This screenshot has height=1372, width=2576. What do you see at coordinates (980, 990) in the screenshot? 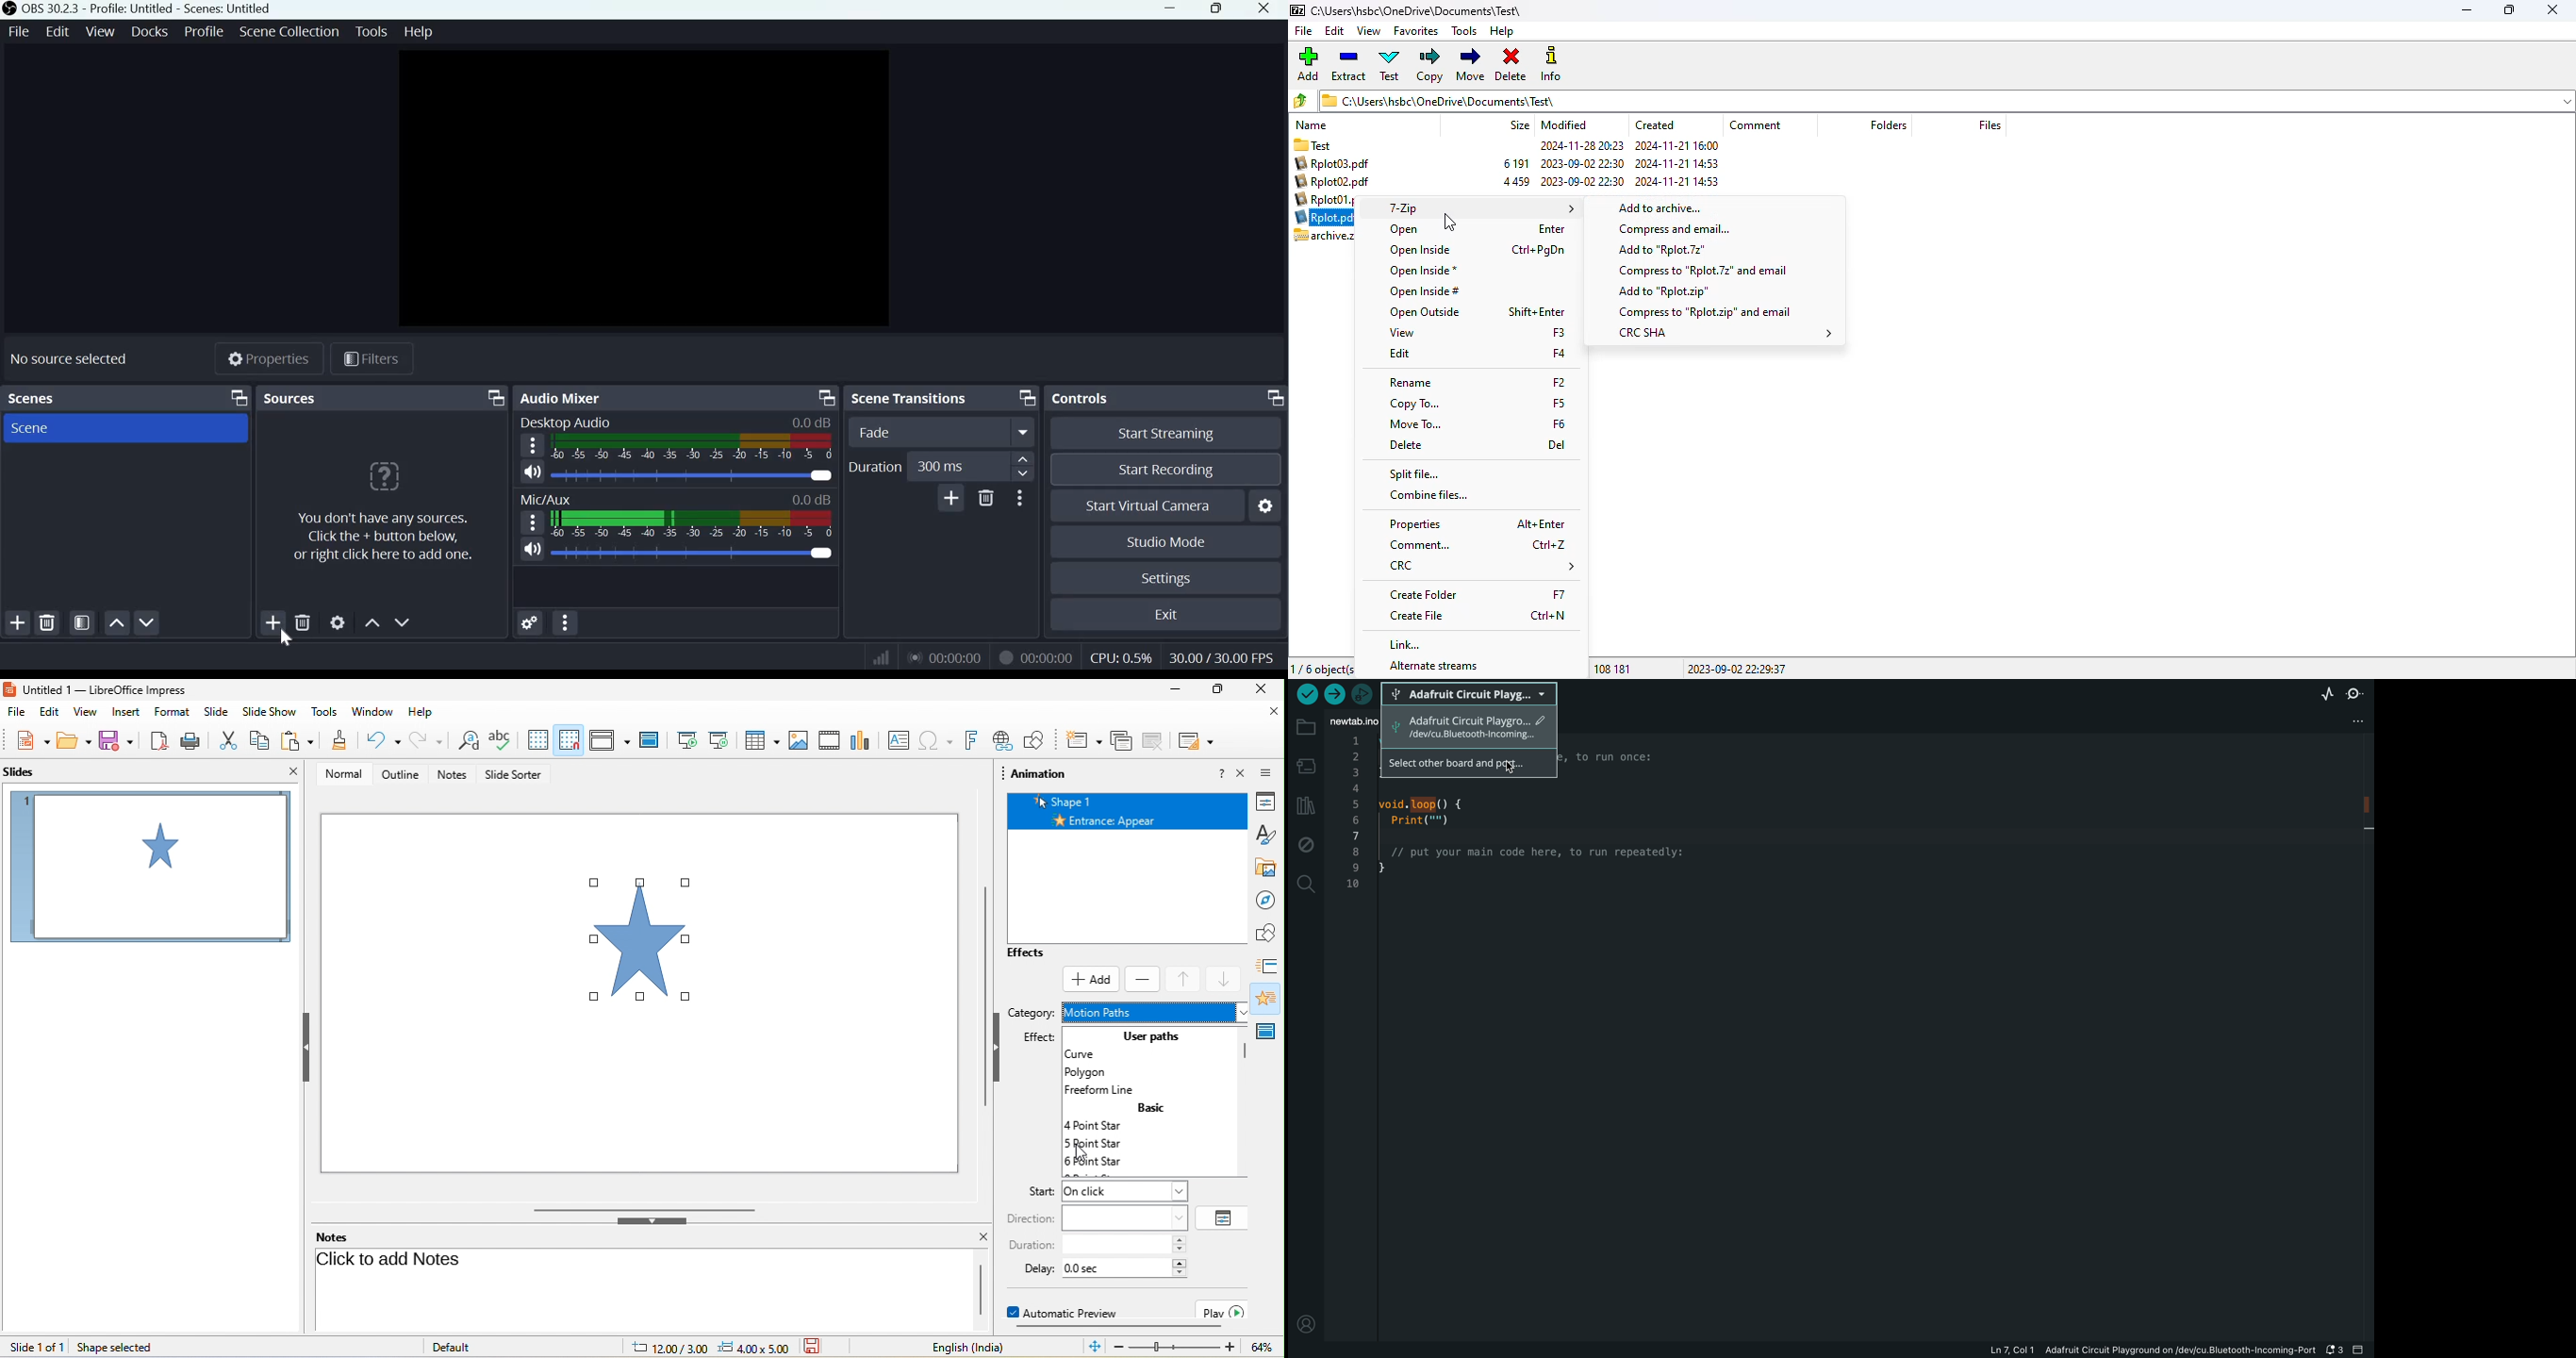
I see `vertical scrollbar` at bounding box center [980, 990].